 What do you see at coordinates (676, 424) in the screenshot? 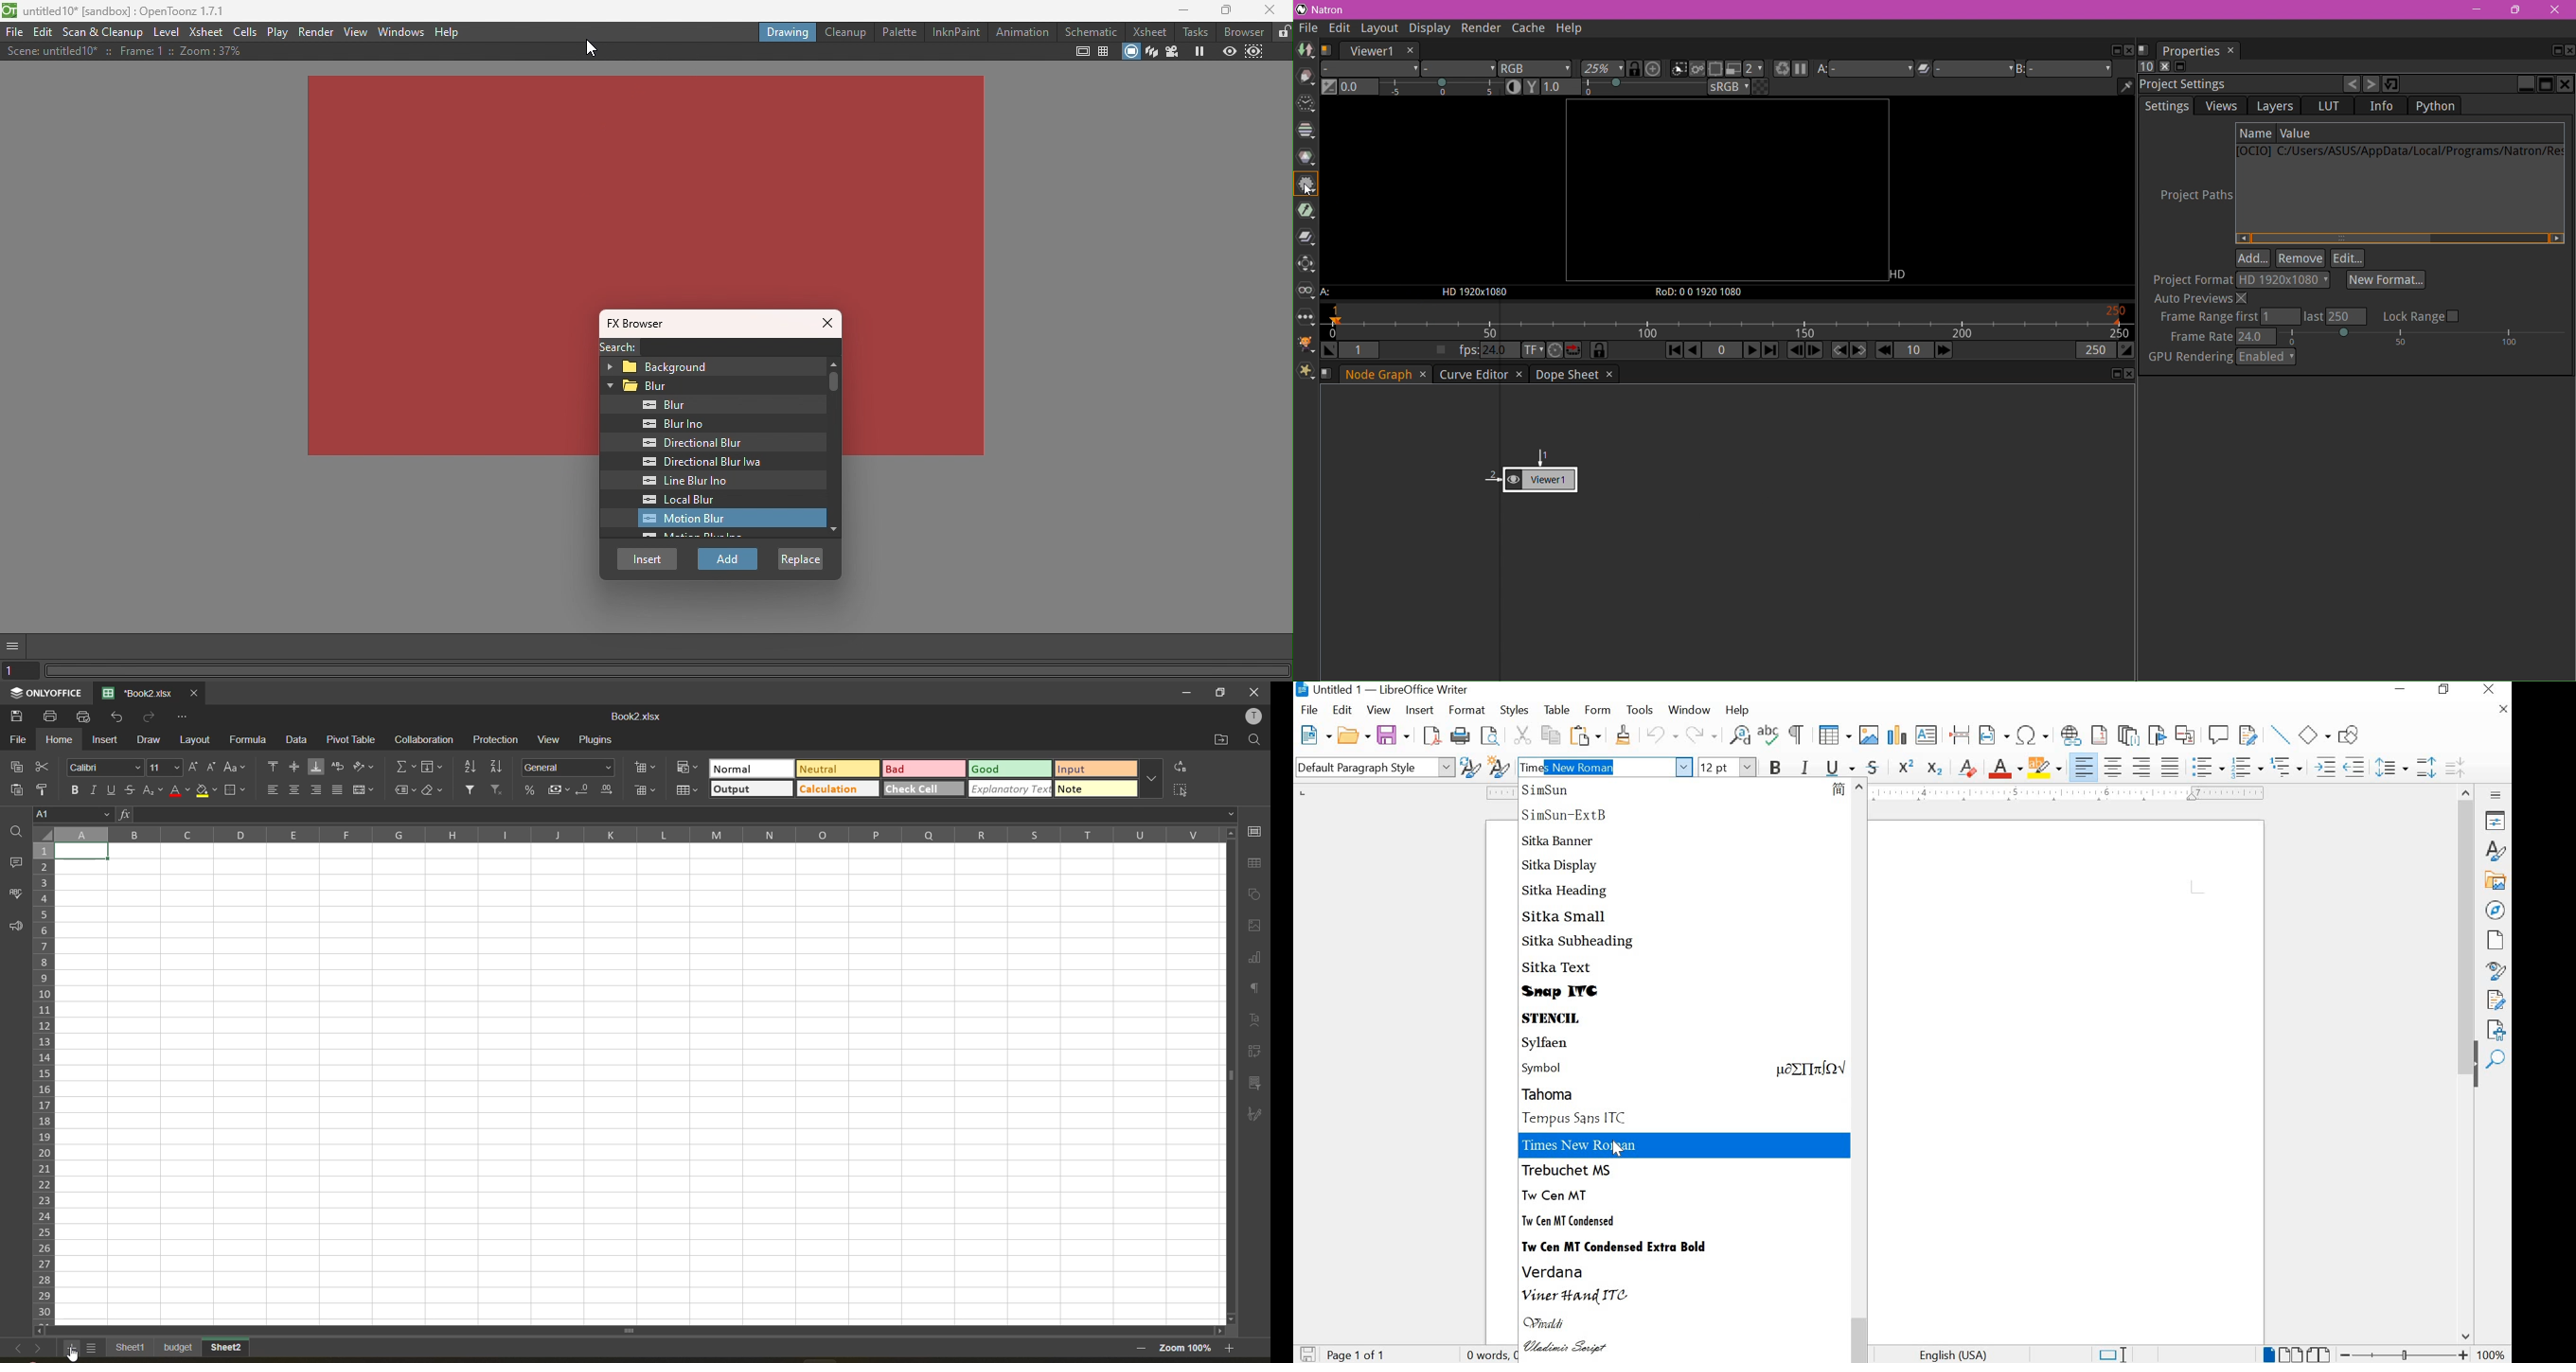
I see `Blur inp` at bounding box center [676, 424].